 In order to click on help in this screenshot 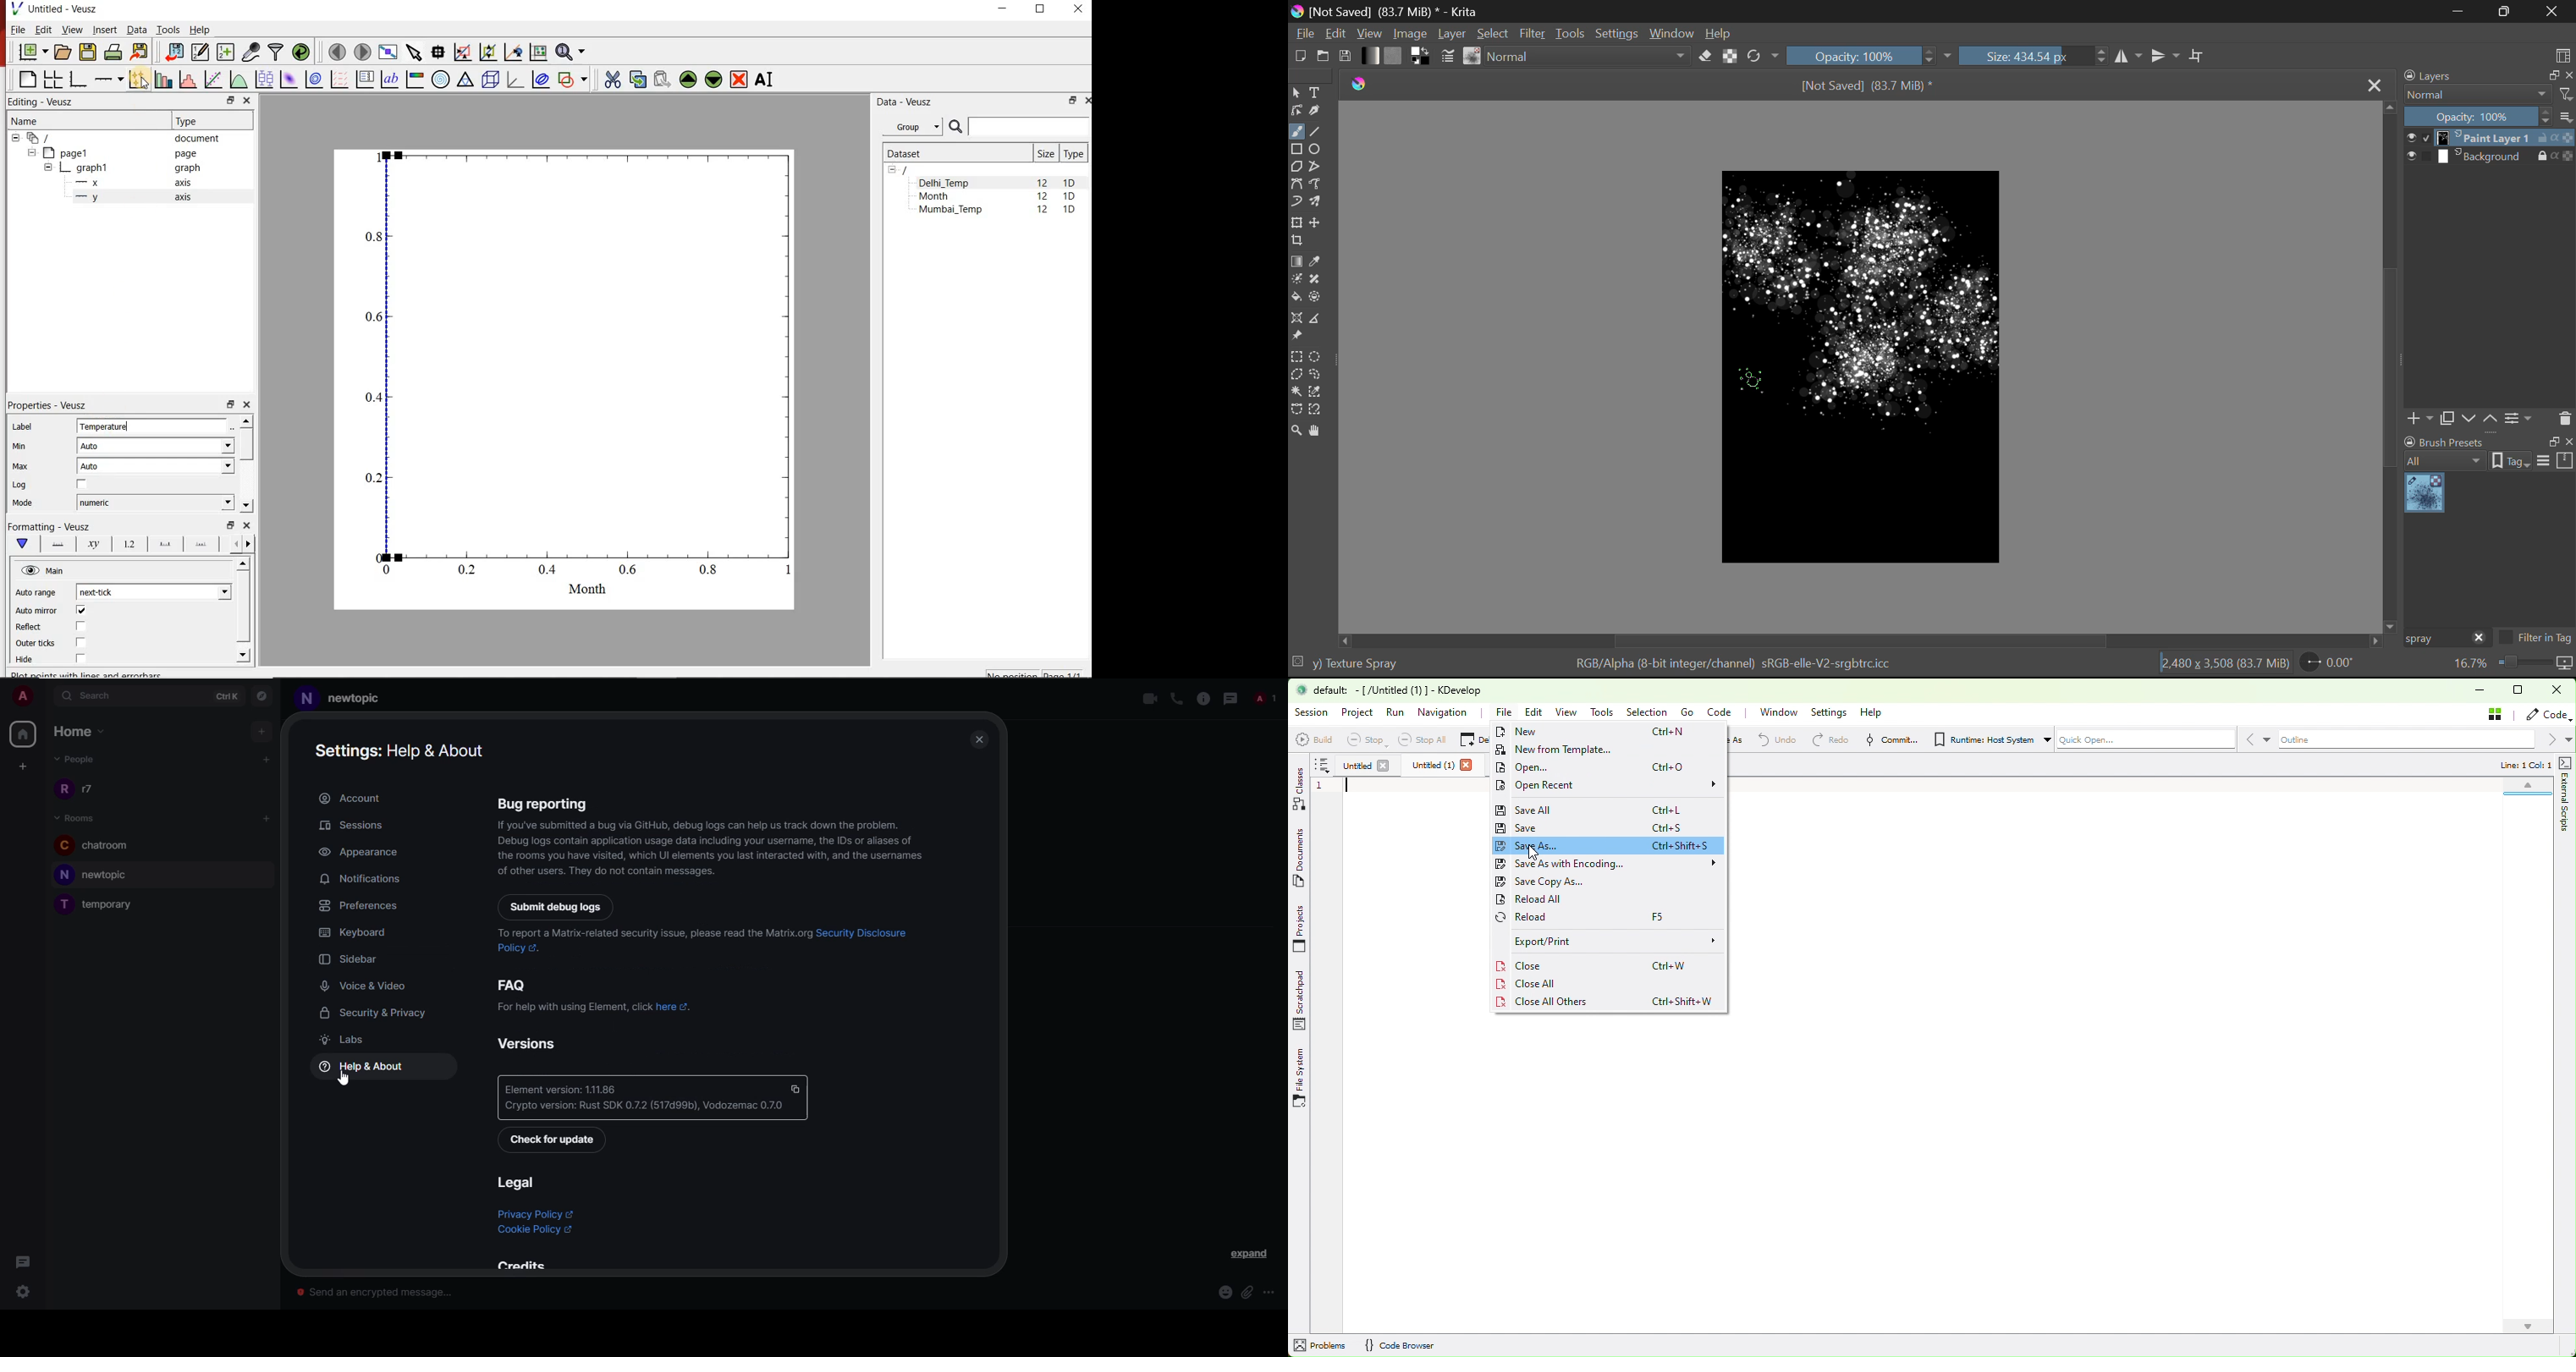, I will do `click(362, 1067)`.